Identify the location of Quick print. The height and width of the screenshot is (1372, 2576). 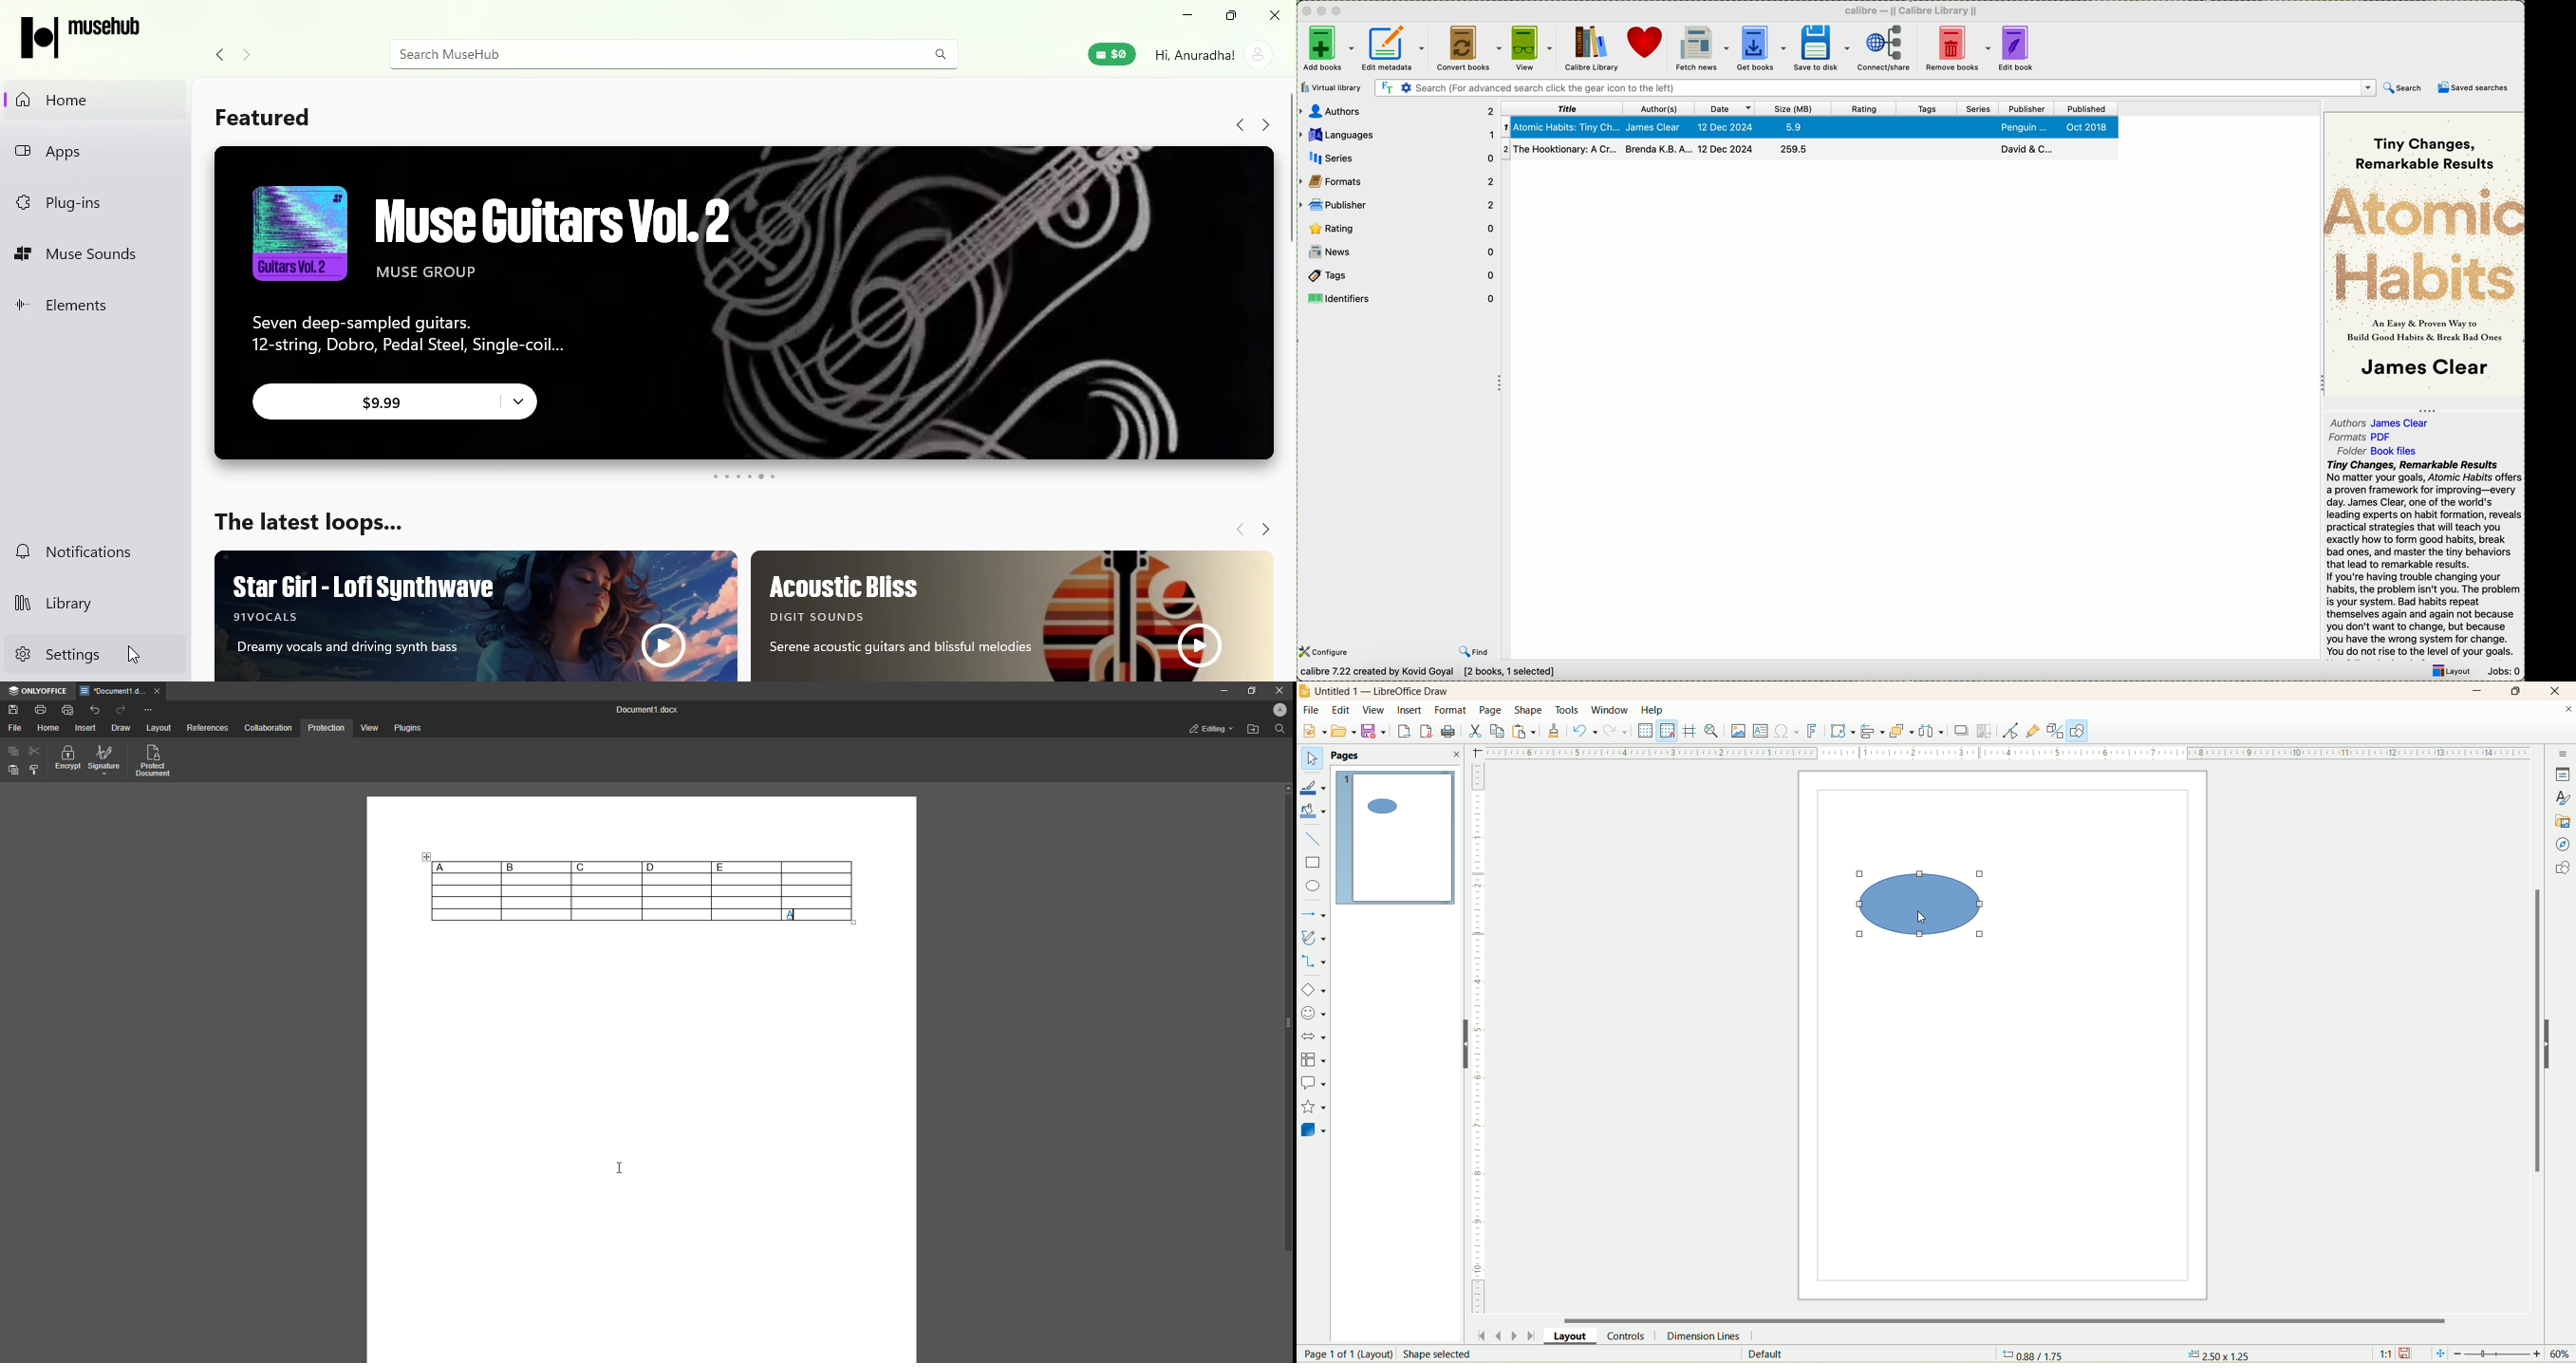
(68, 709).